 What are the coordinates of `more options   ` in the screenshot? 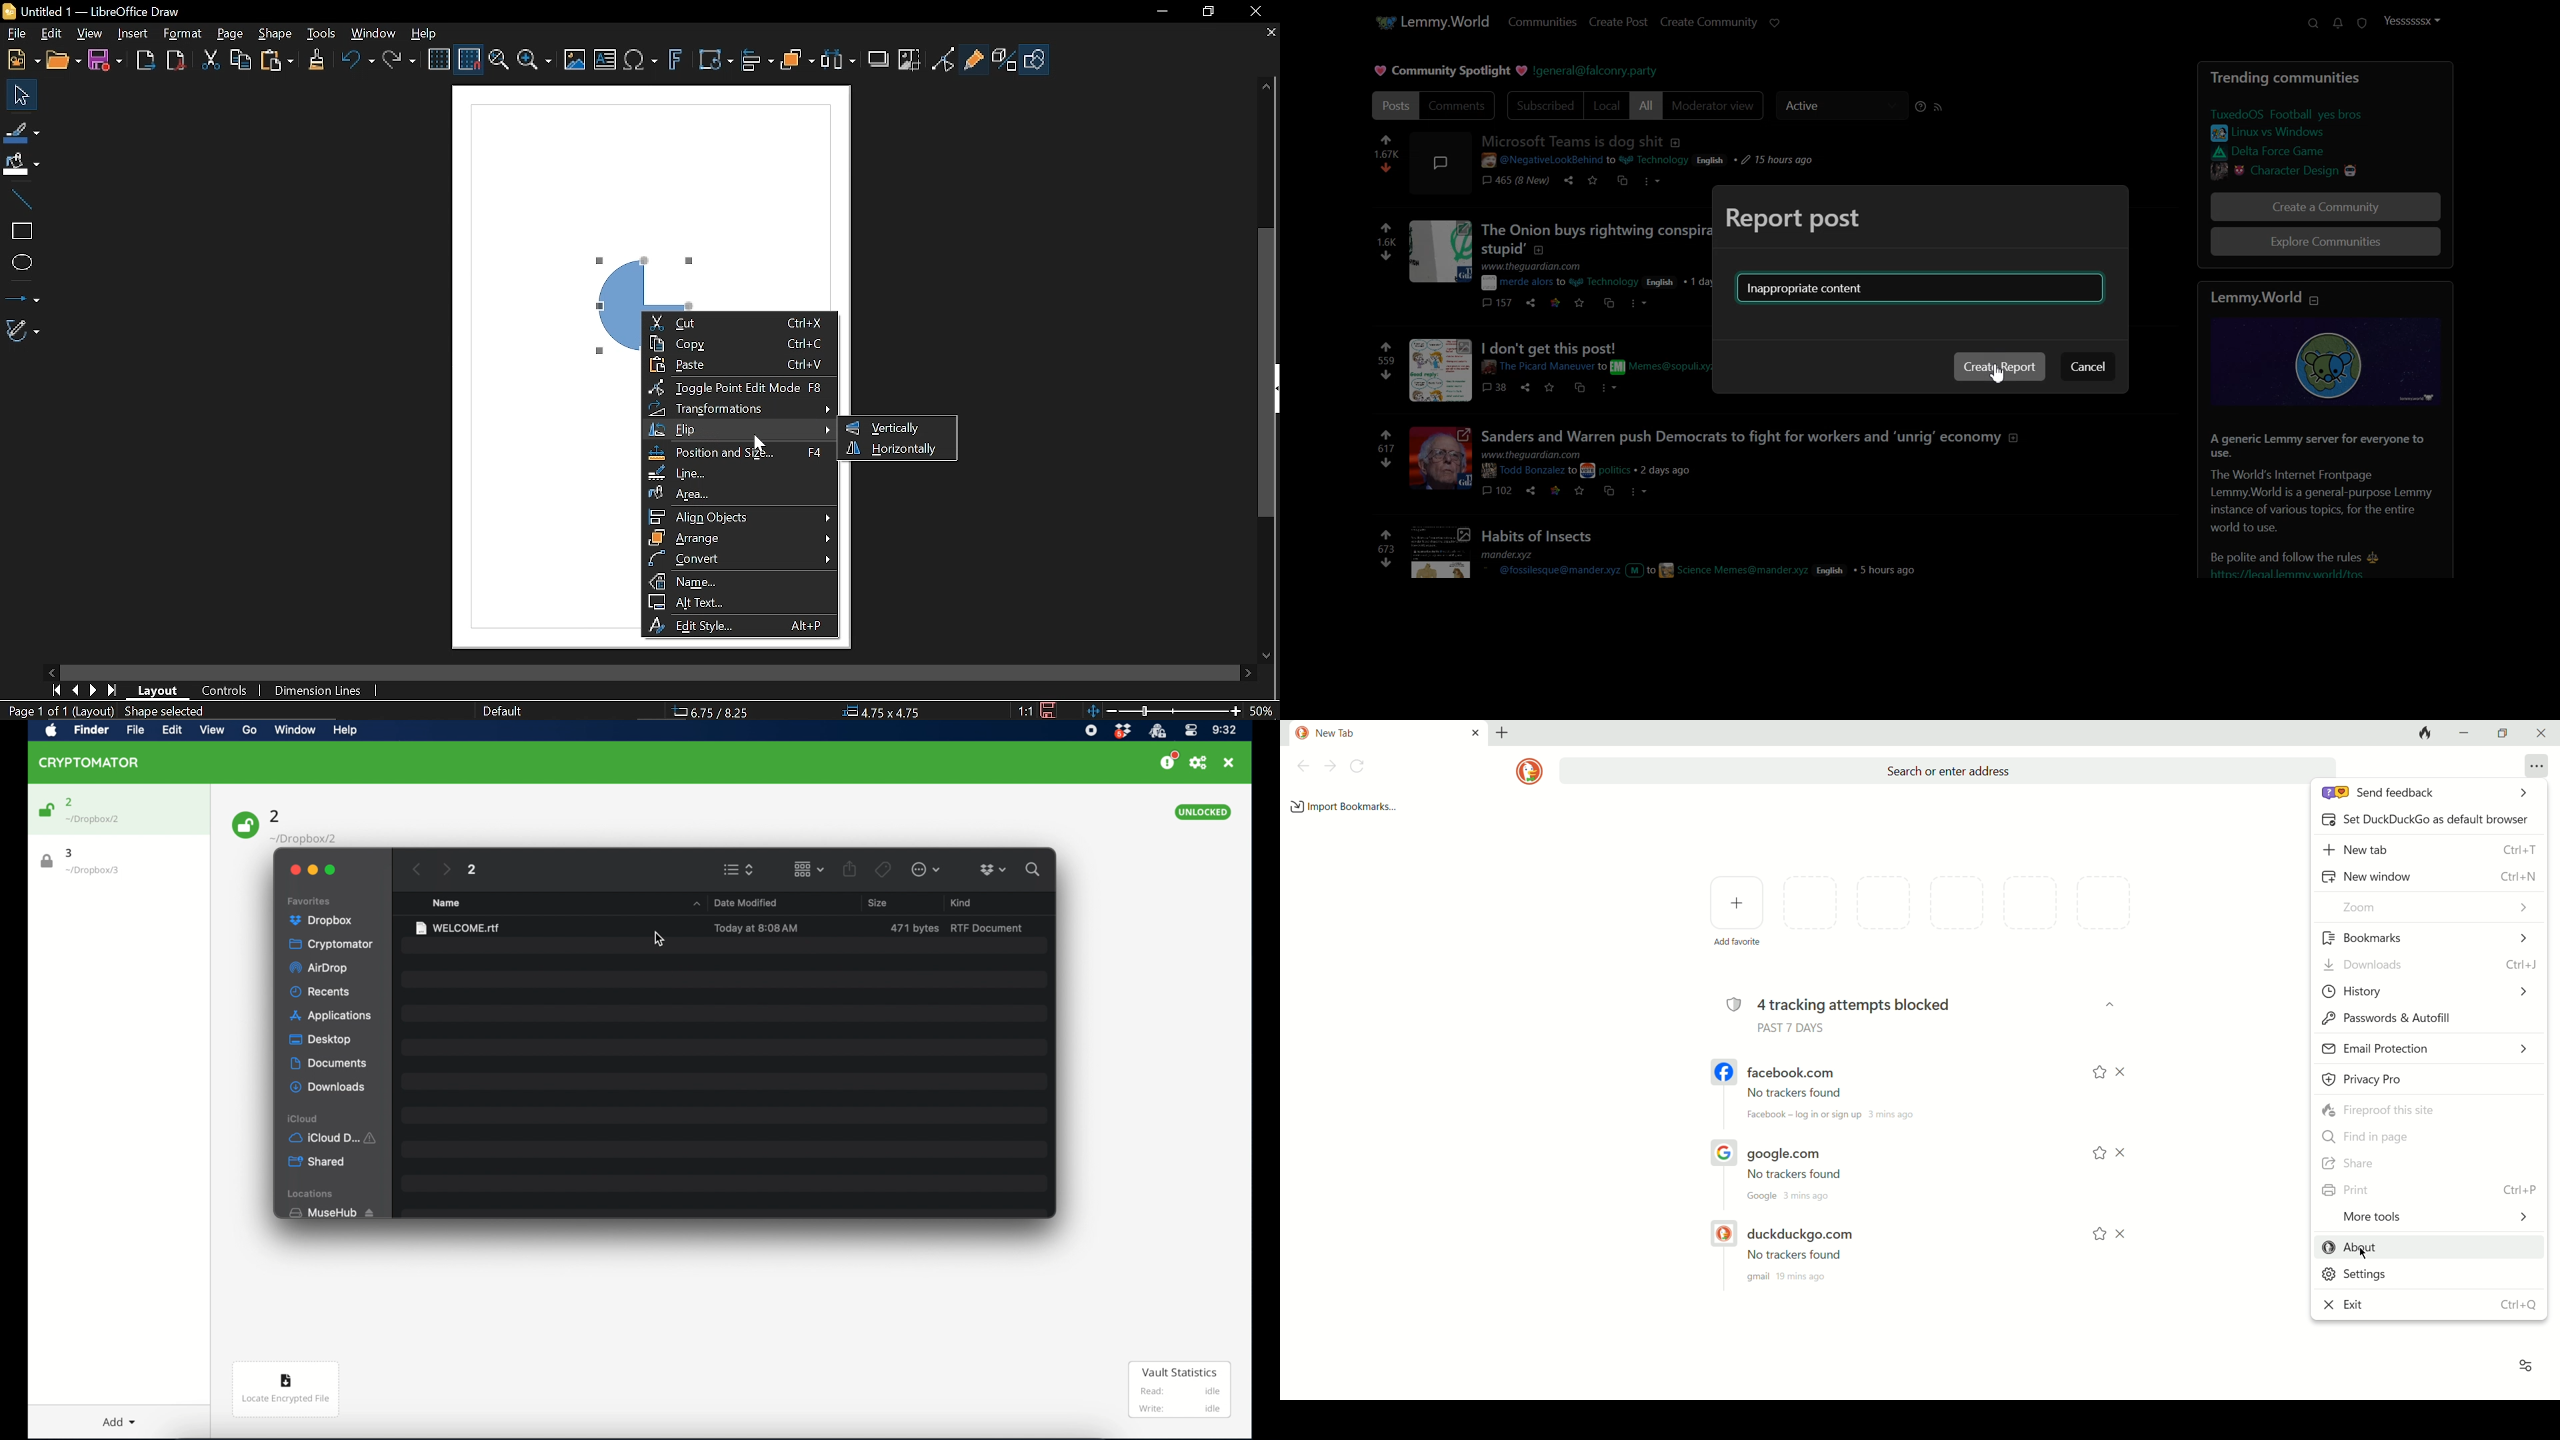 It's located at (2535, 767).